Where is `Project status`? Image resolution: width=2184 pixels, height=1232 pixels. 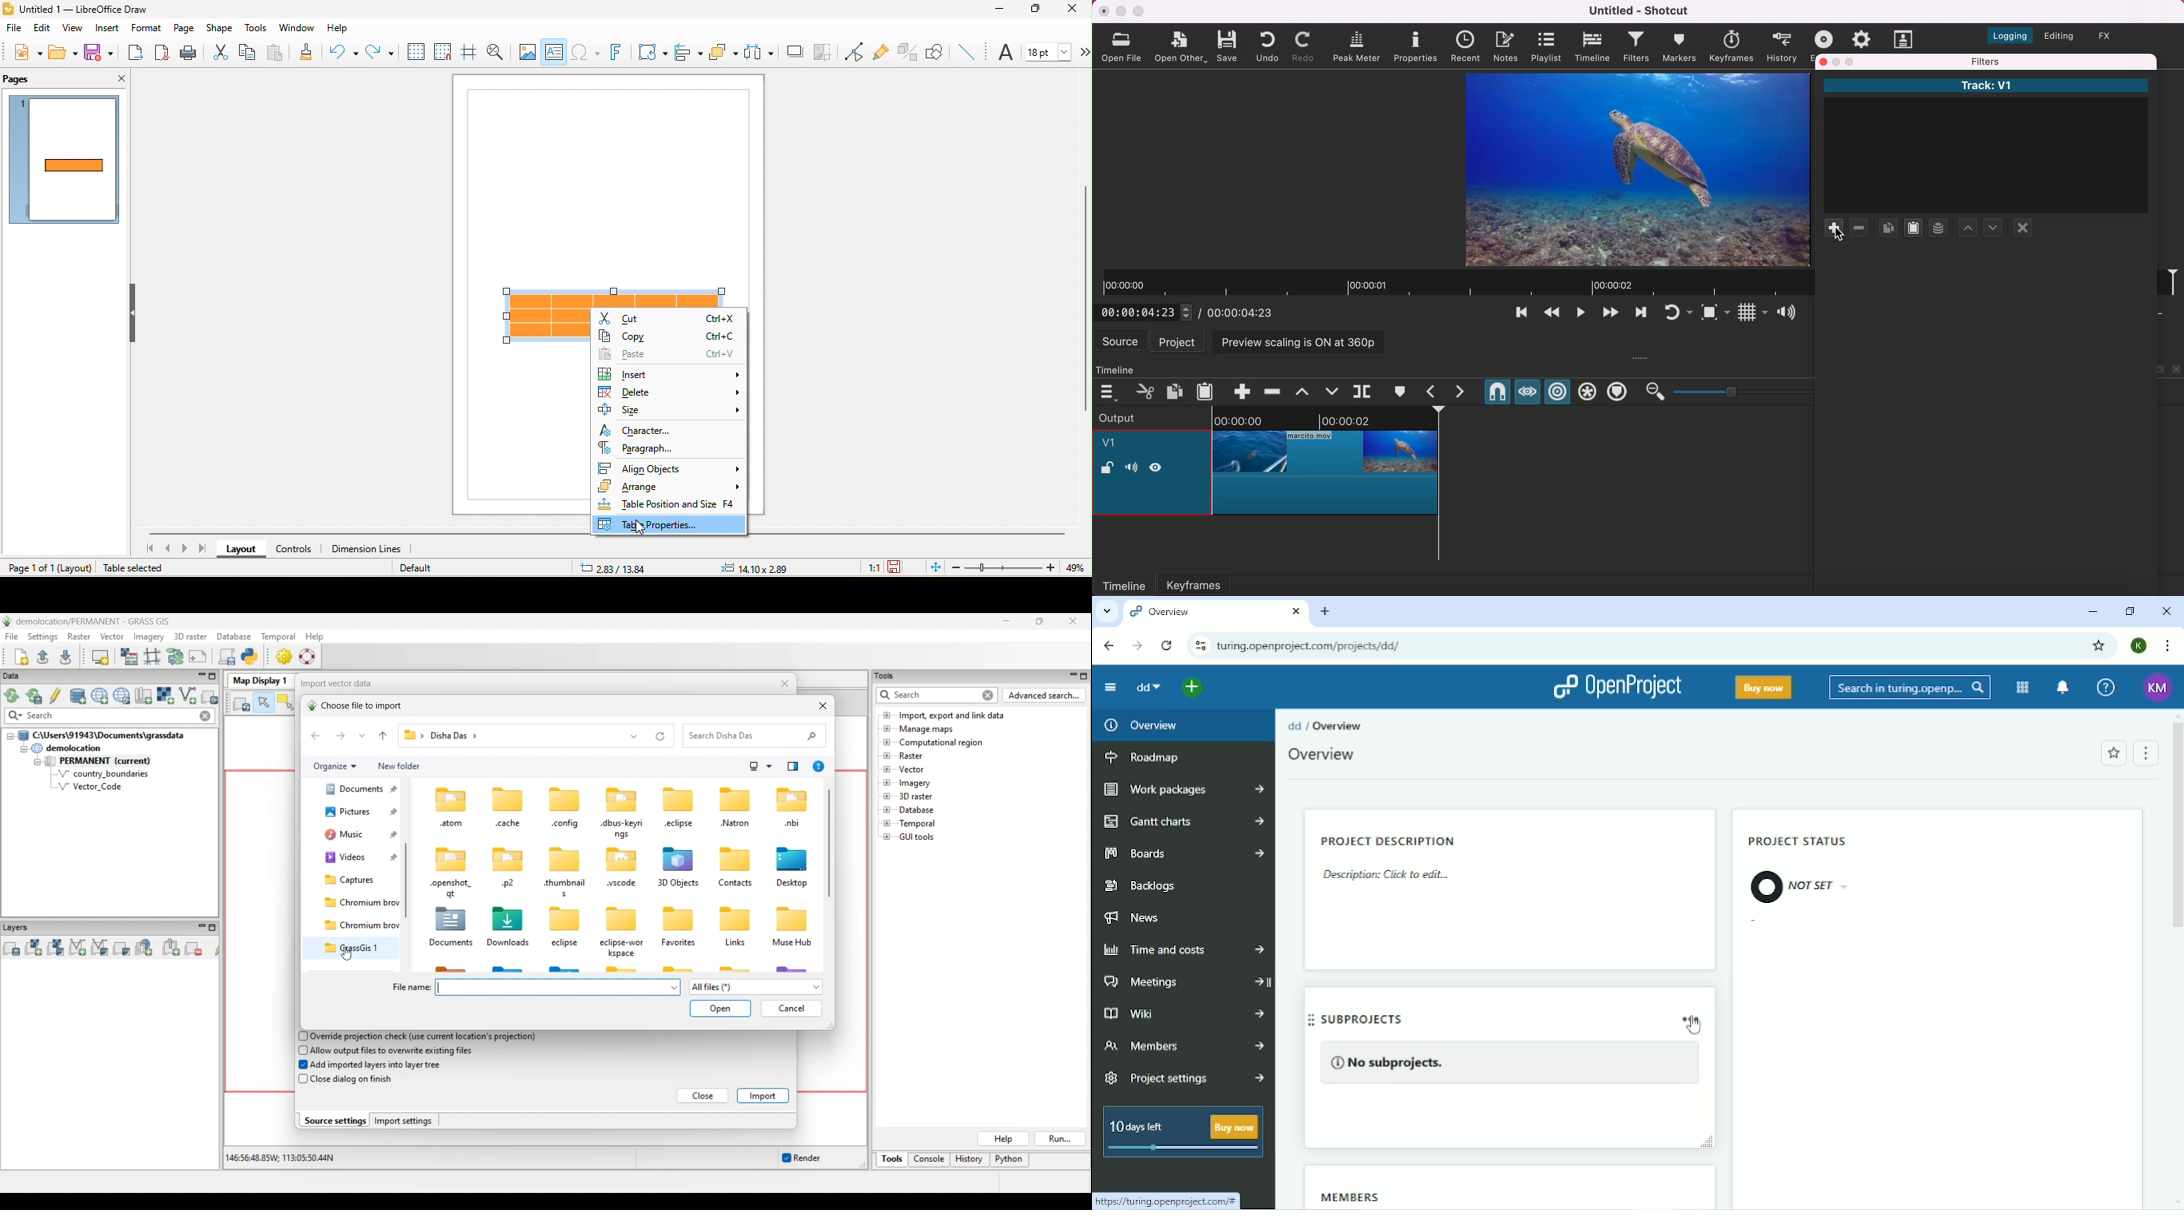 Project status is located at coordinates (1800, 841).